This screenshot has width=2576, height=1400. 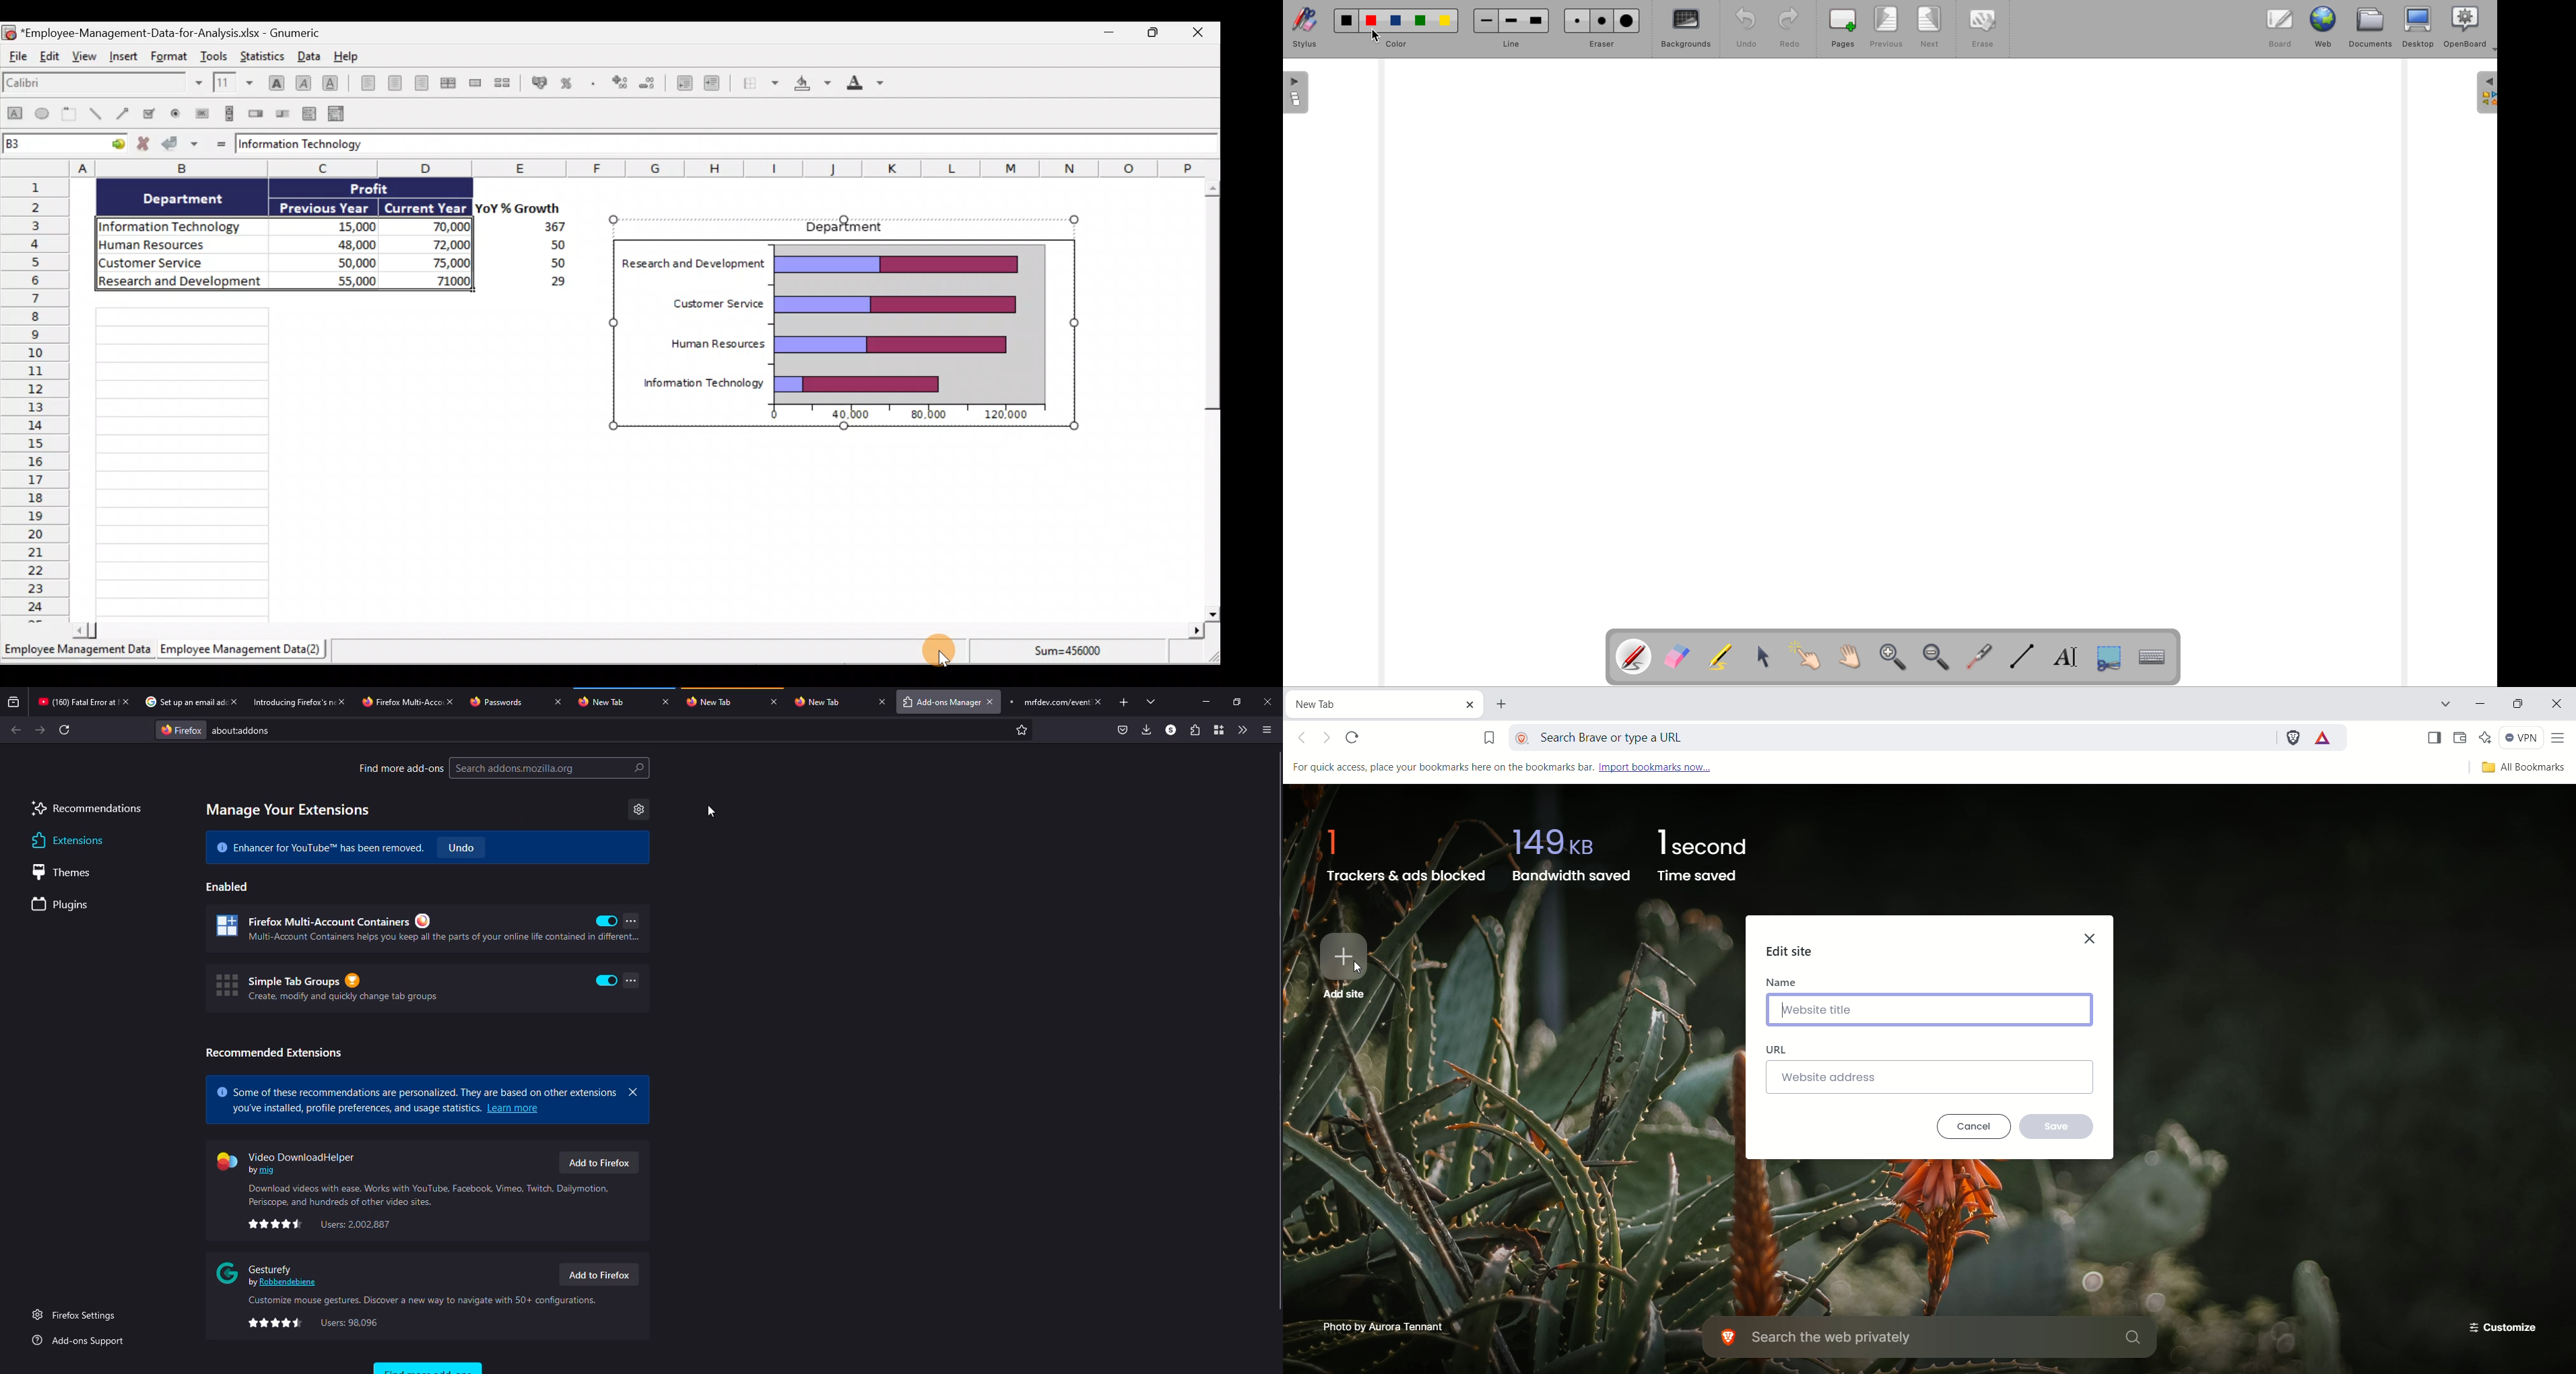 What do you see at coordinates (593, 81) in the screenshot?
I see `Set the format of the selected cells to include a thousands separator` at bounding box center [593, 81].